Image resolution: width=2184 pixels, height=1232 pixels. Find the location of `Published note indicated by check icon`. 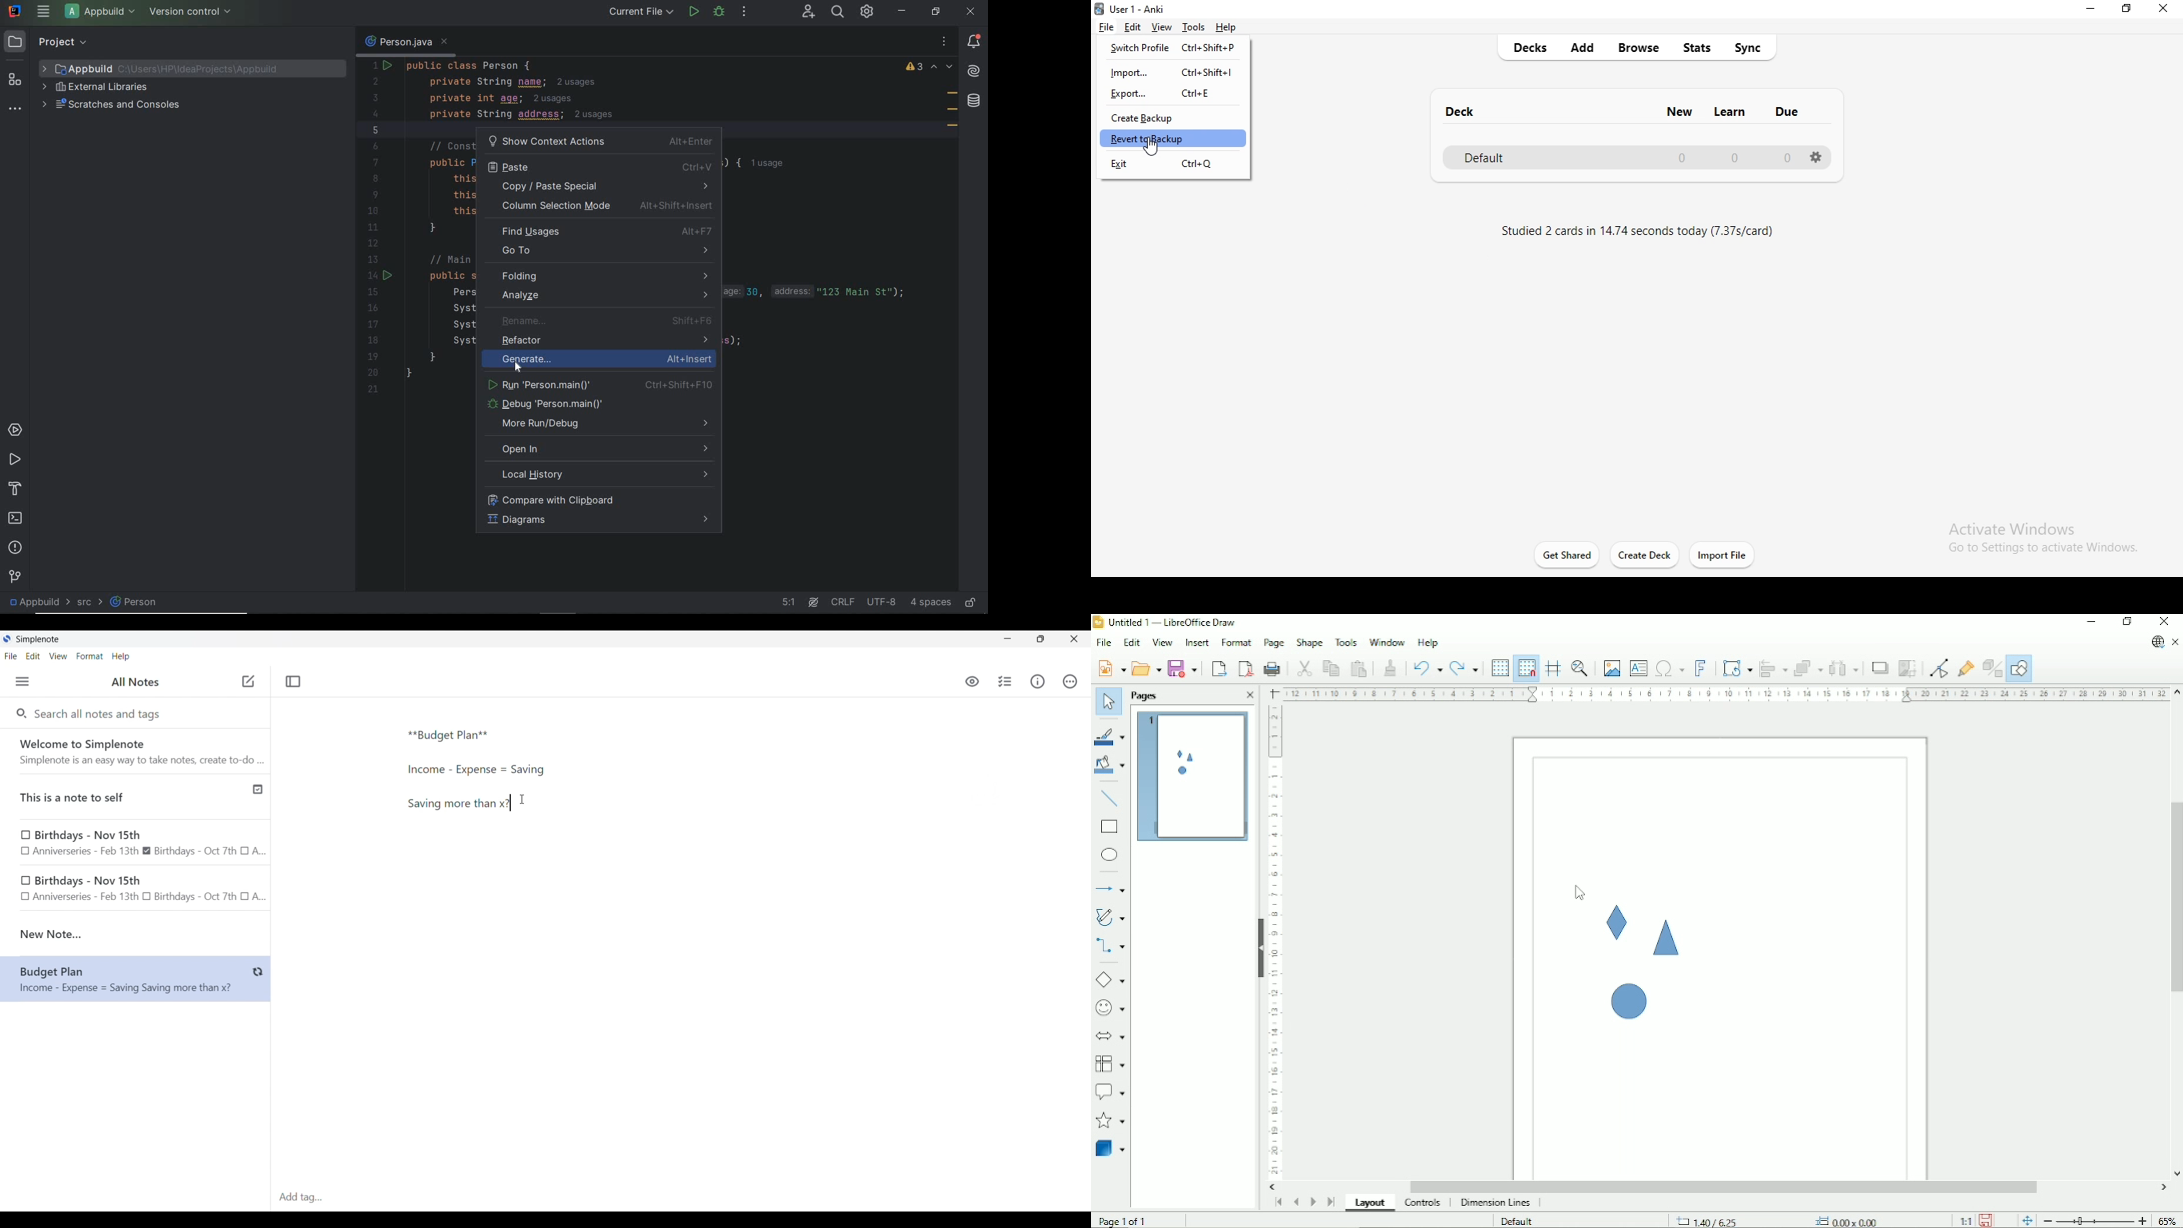

Published note indicated by check icon is located at coordinates (136, 797).